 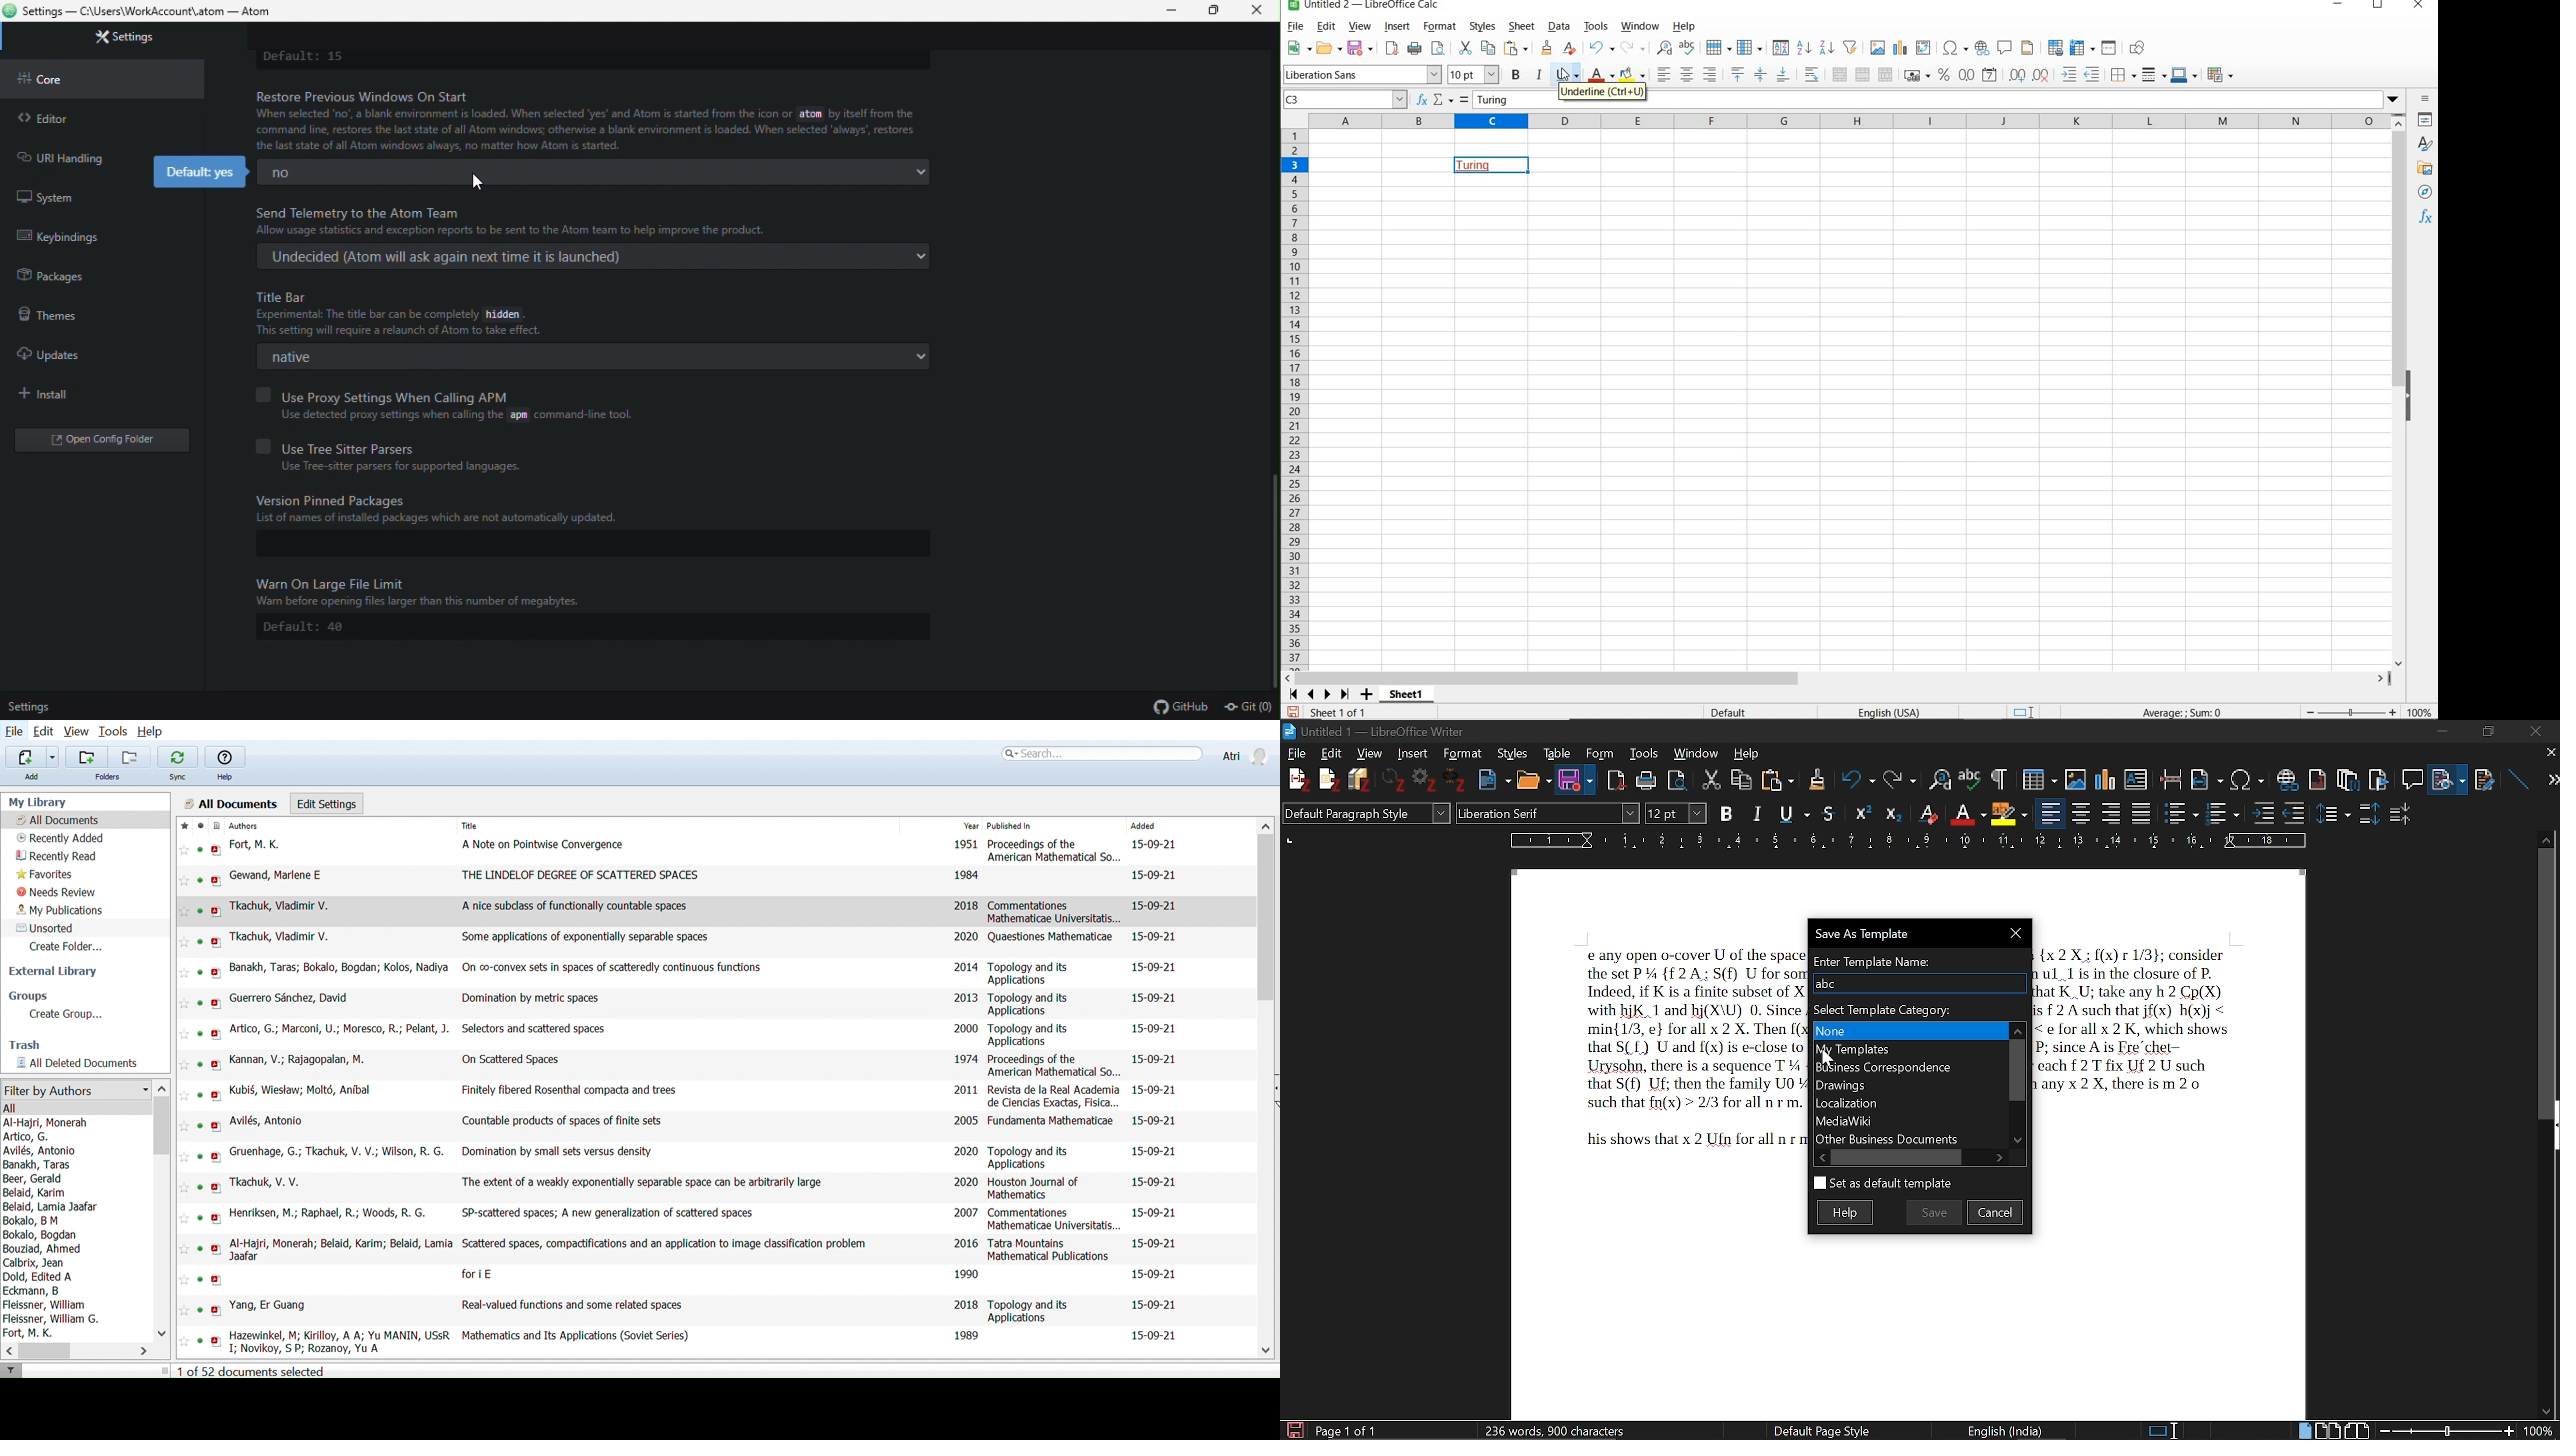 I want to click on open PDF, so click(x=215, y=942).